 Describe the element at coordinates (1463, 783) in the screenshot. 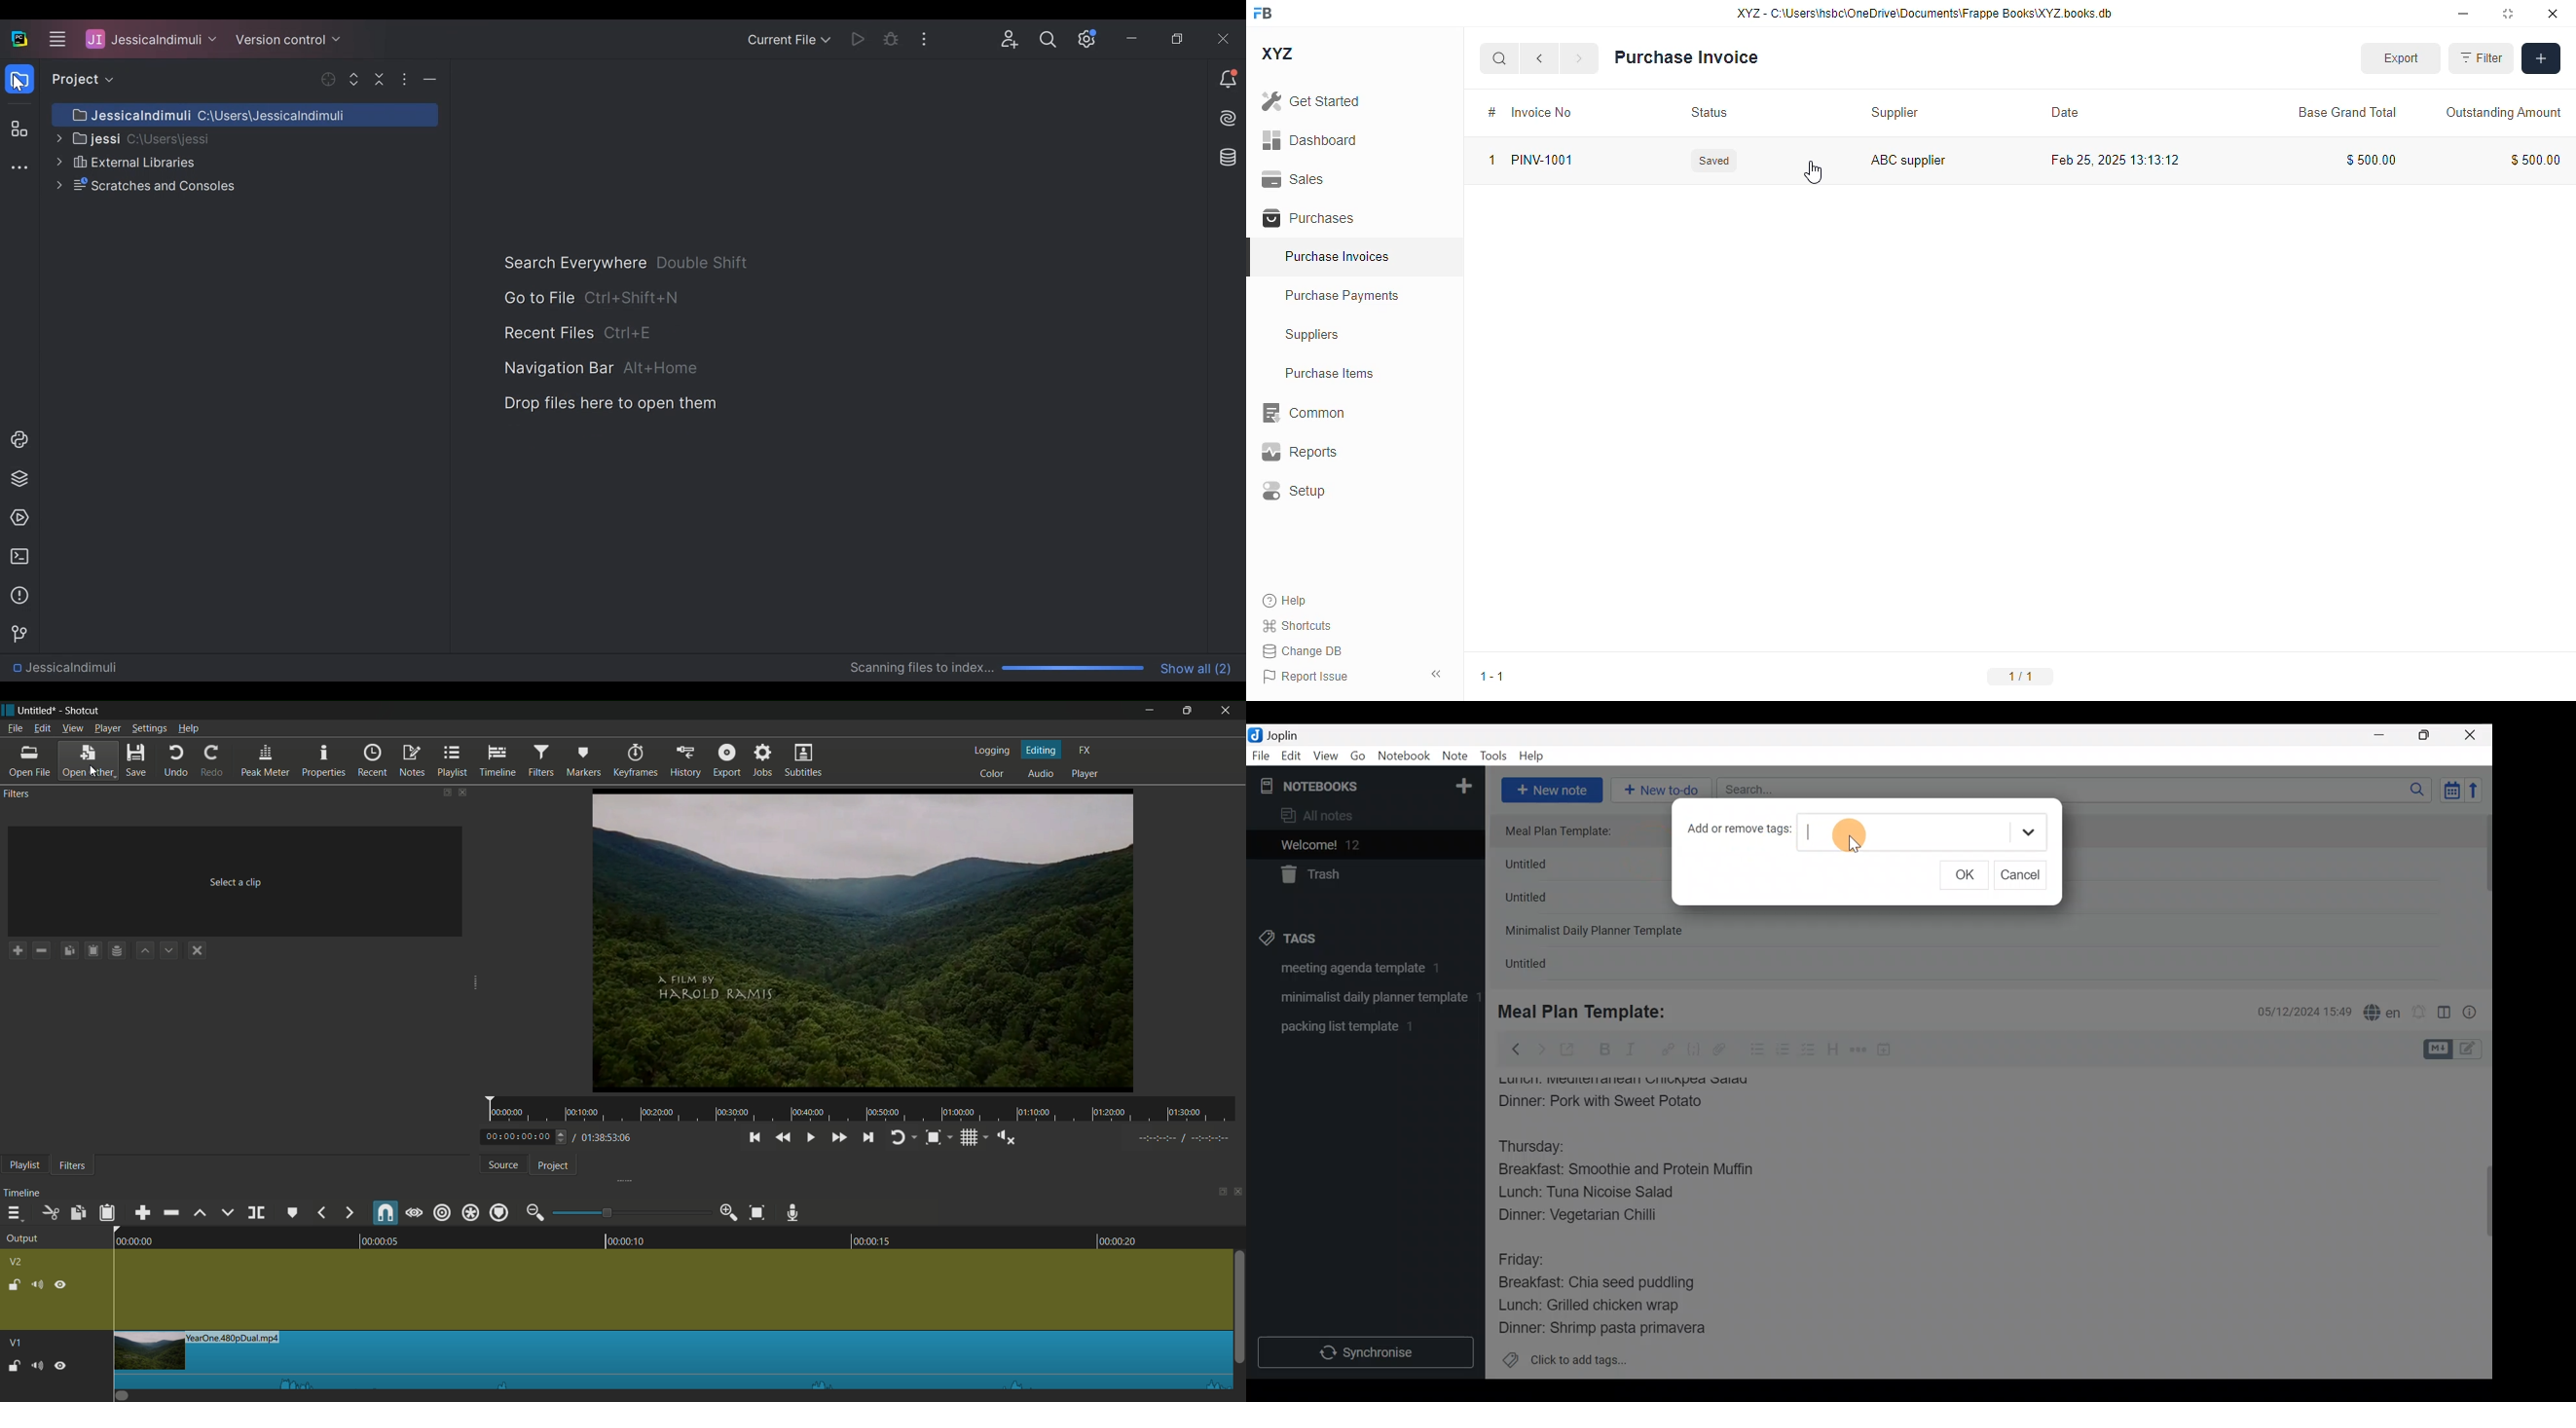

I see `New` at that location.